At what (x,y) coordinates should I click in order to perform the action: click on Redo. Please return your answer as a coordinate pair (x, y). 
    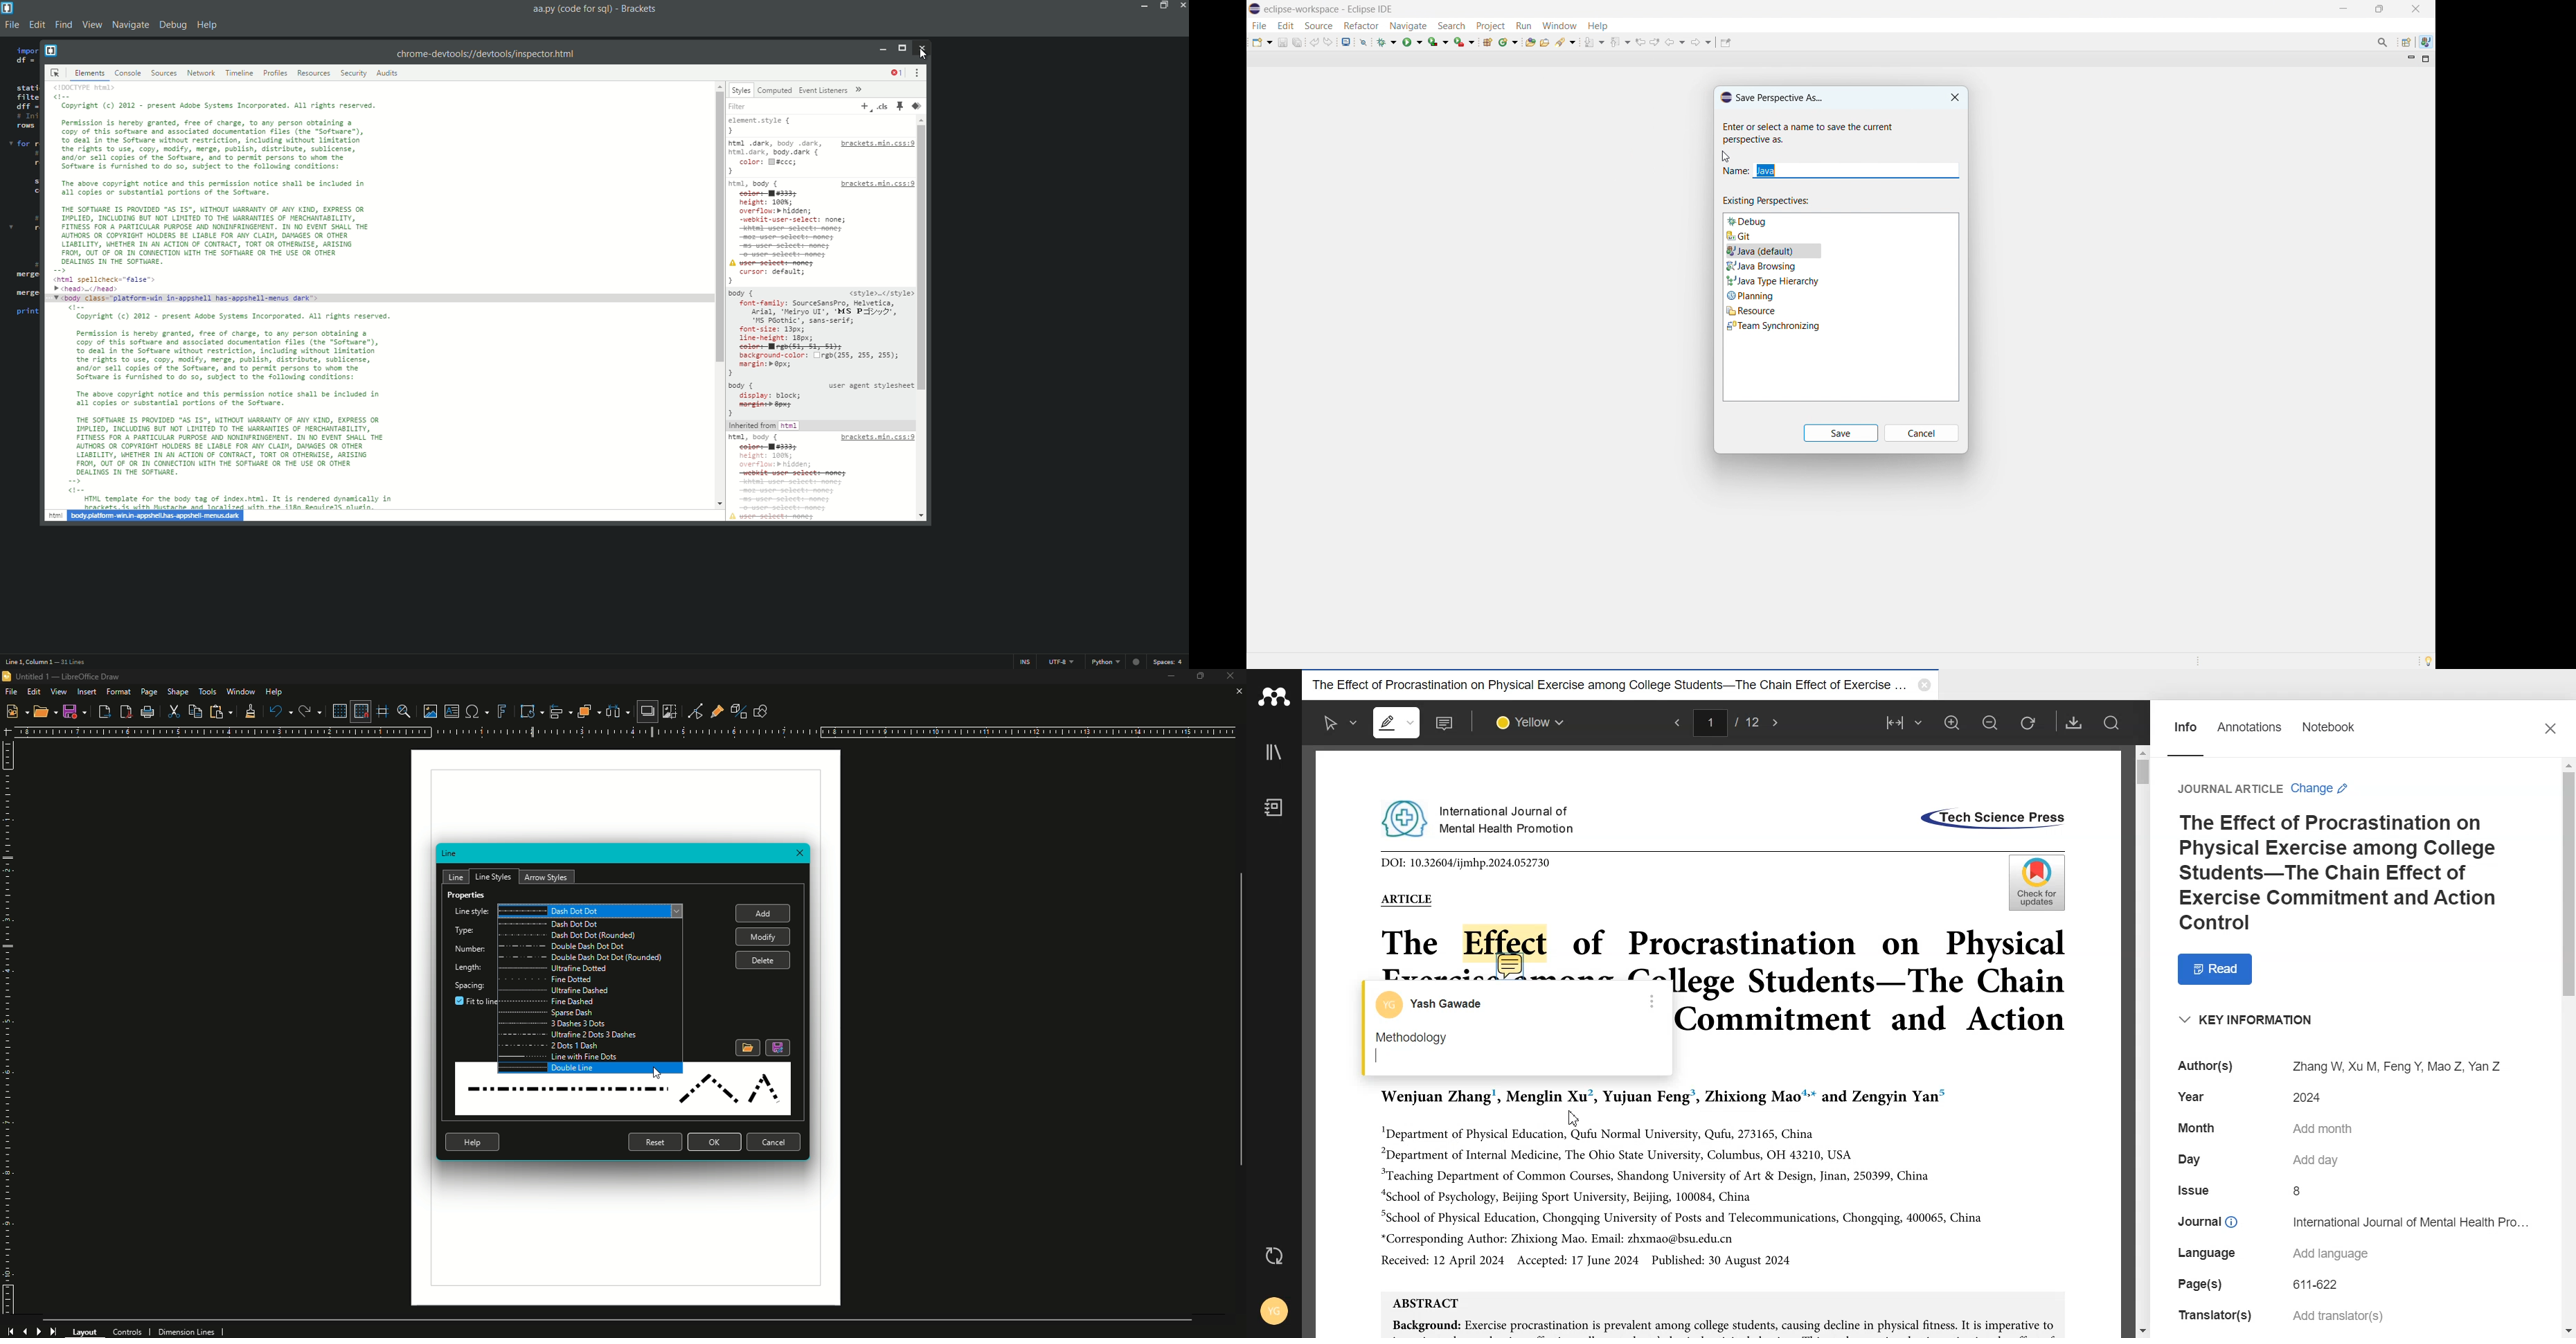
    Looking at the image, I should click on (309, 711).